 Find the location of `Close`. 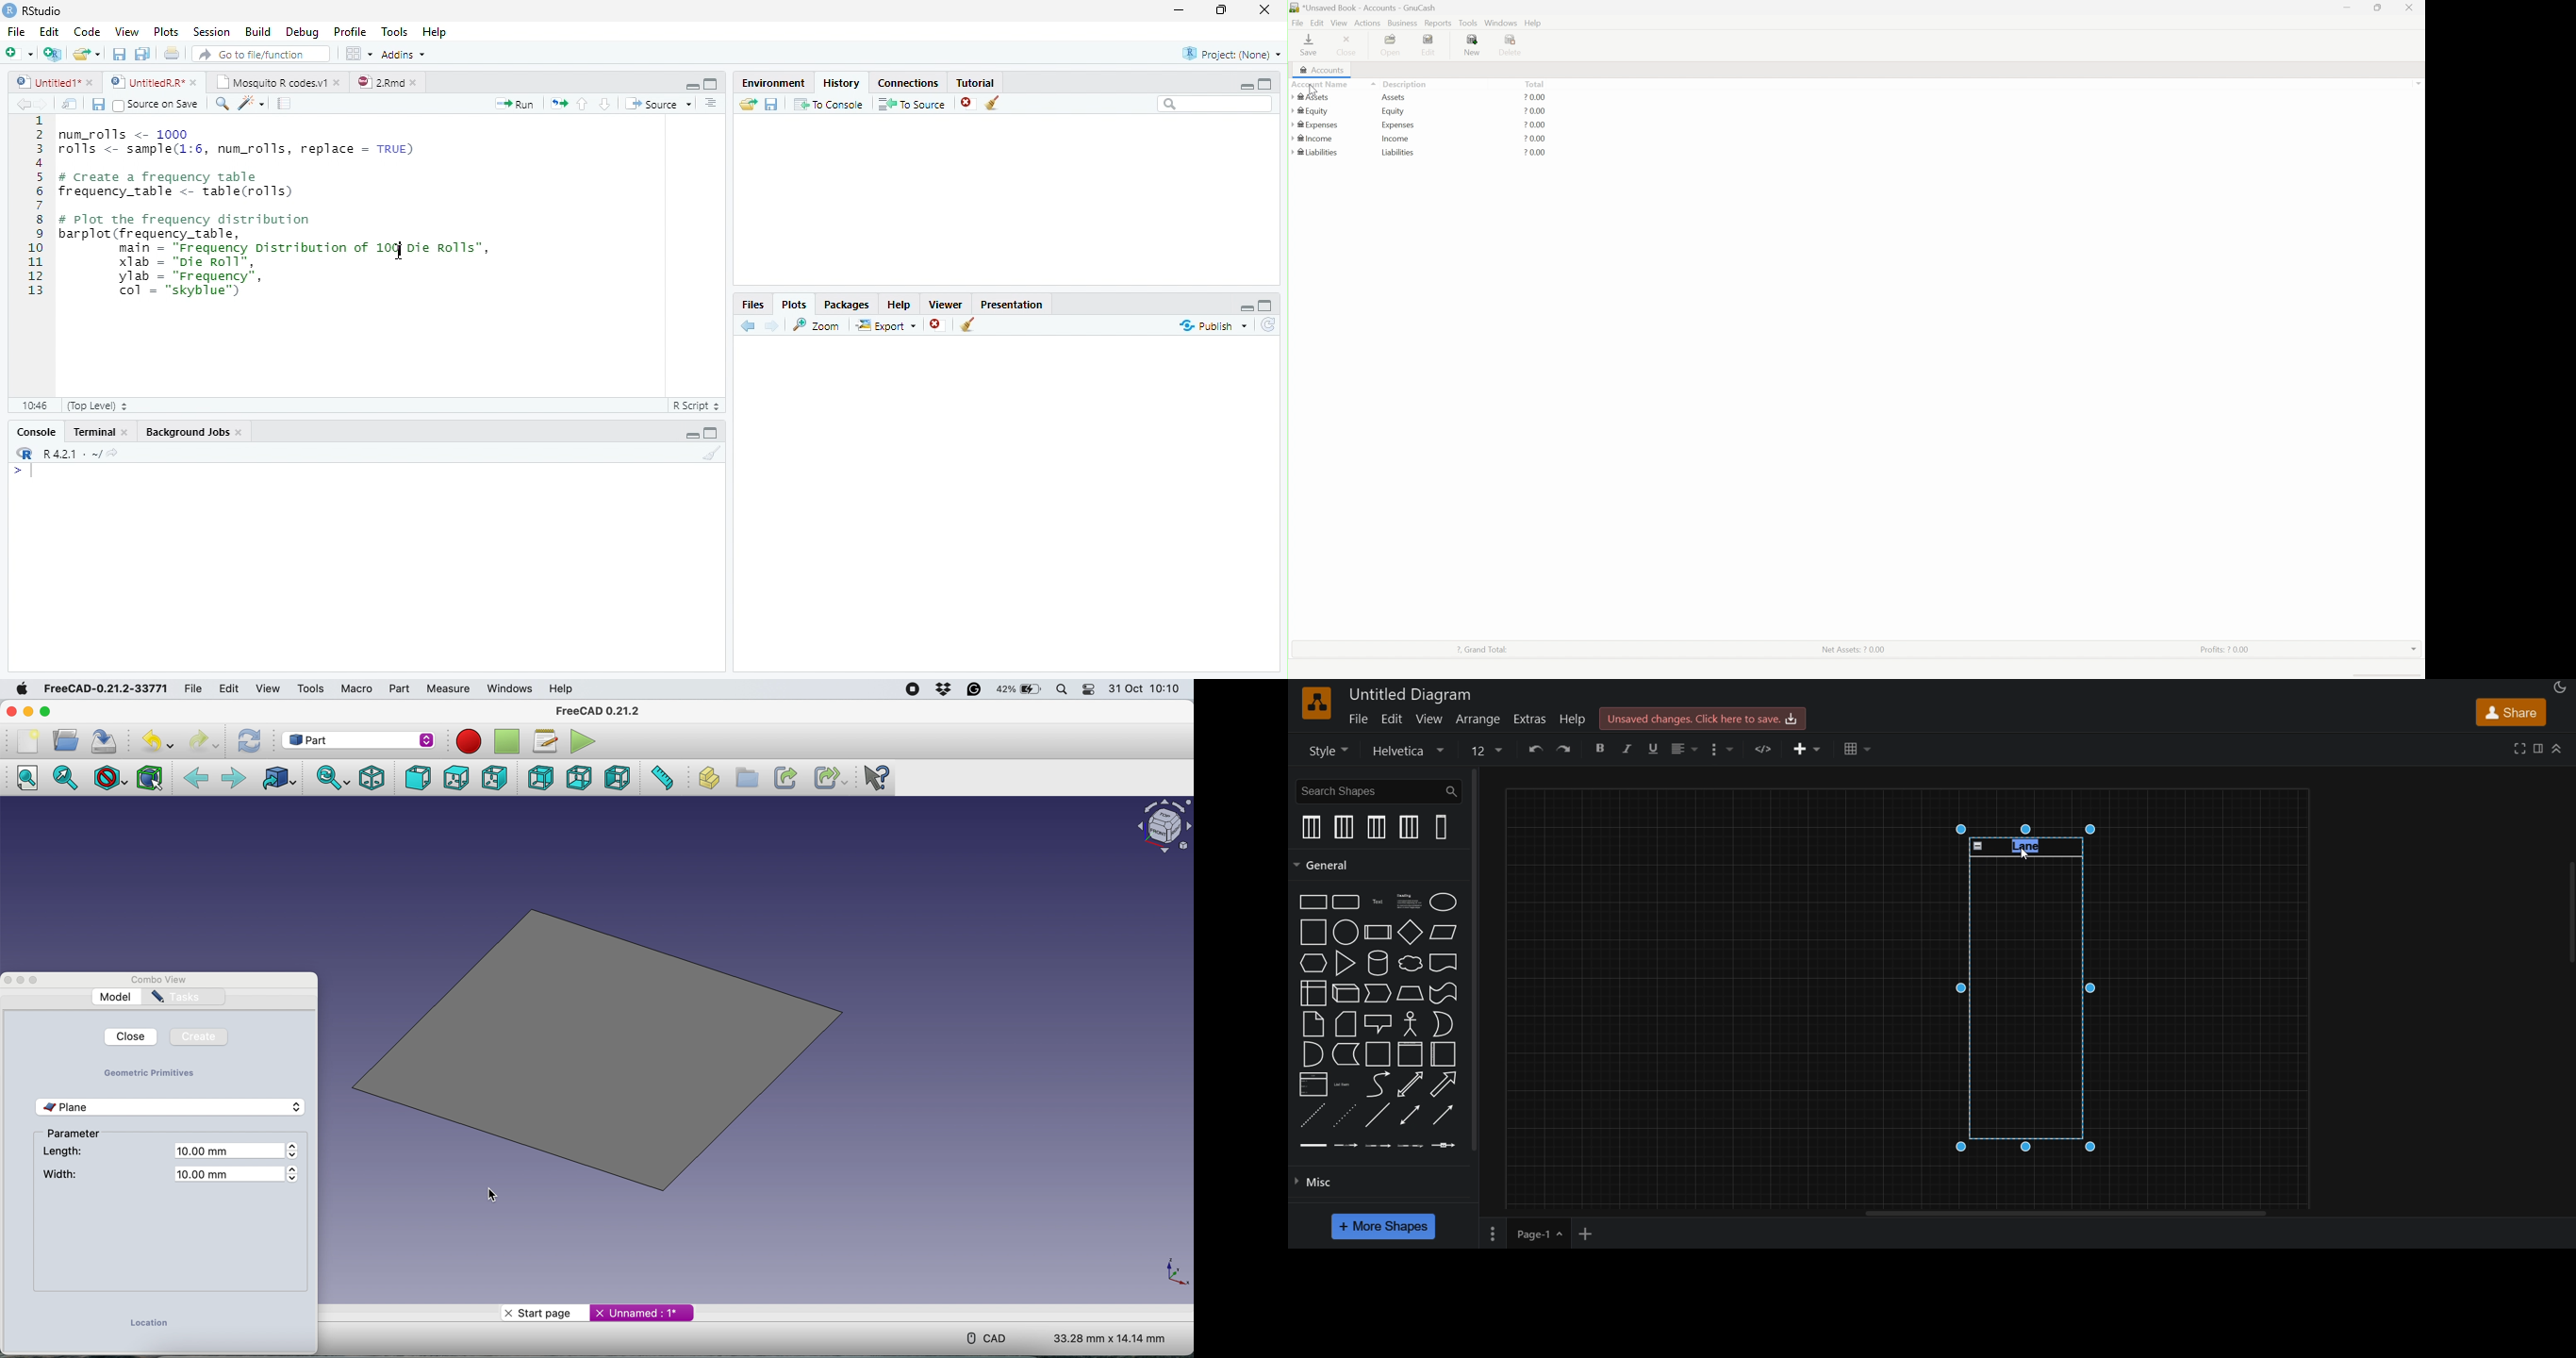

Close is located at coordinates (1266, 10).